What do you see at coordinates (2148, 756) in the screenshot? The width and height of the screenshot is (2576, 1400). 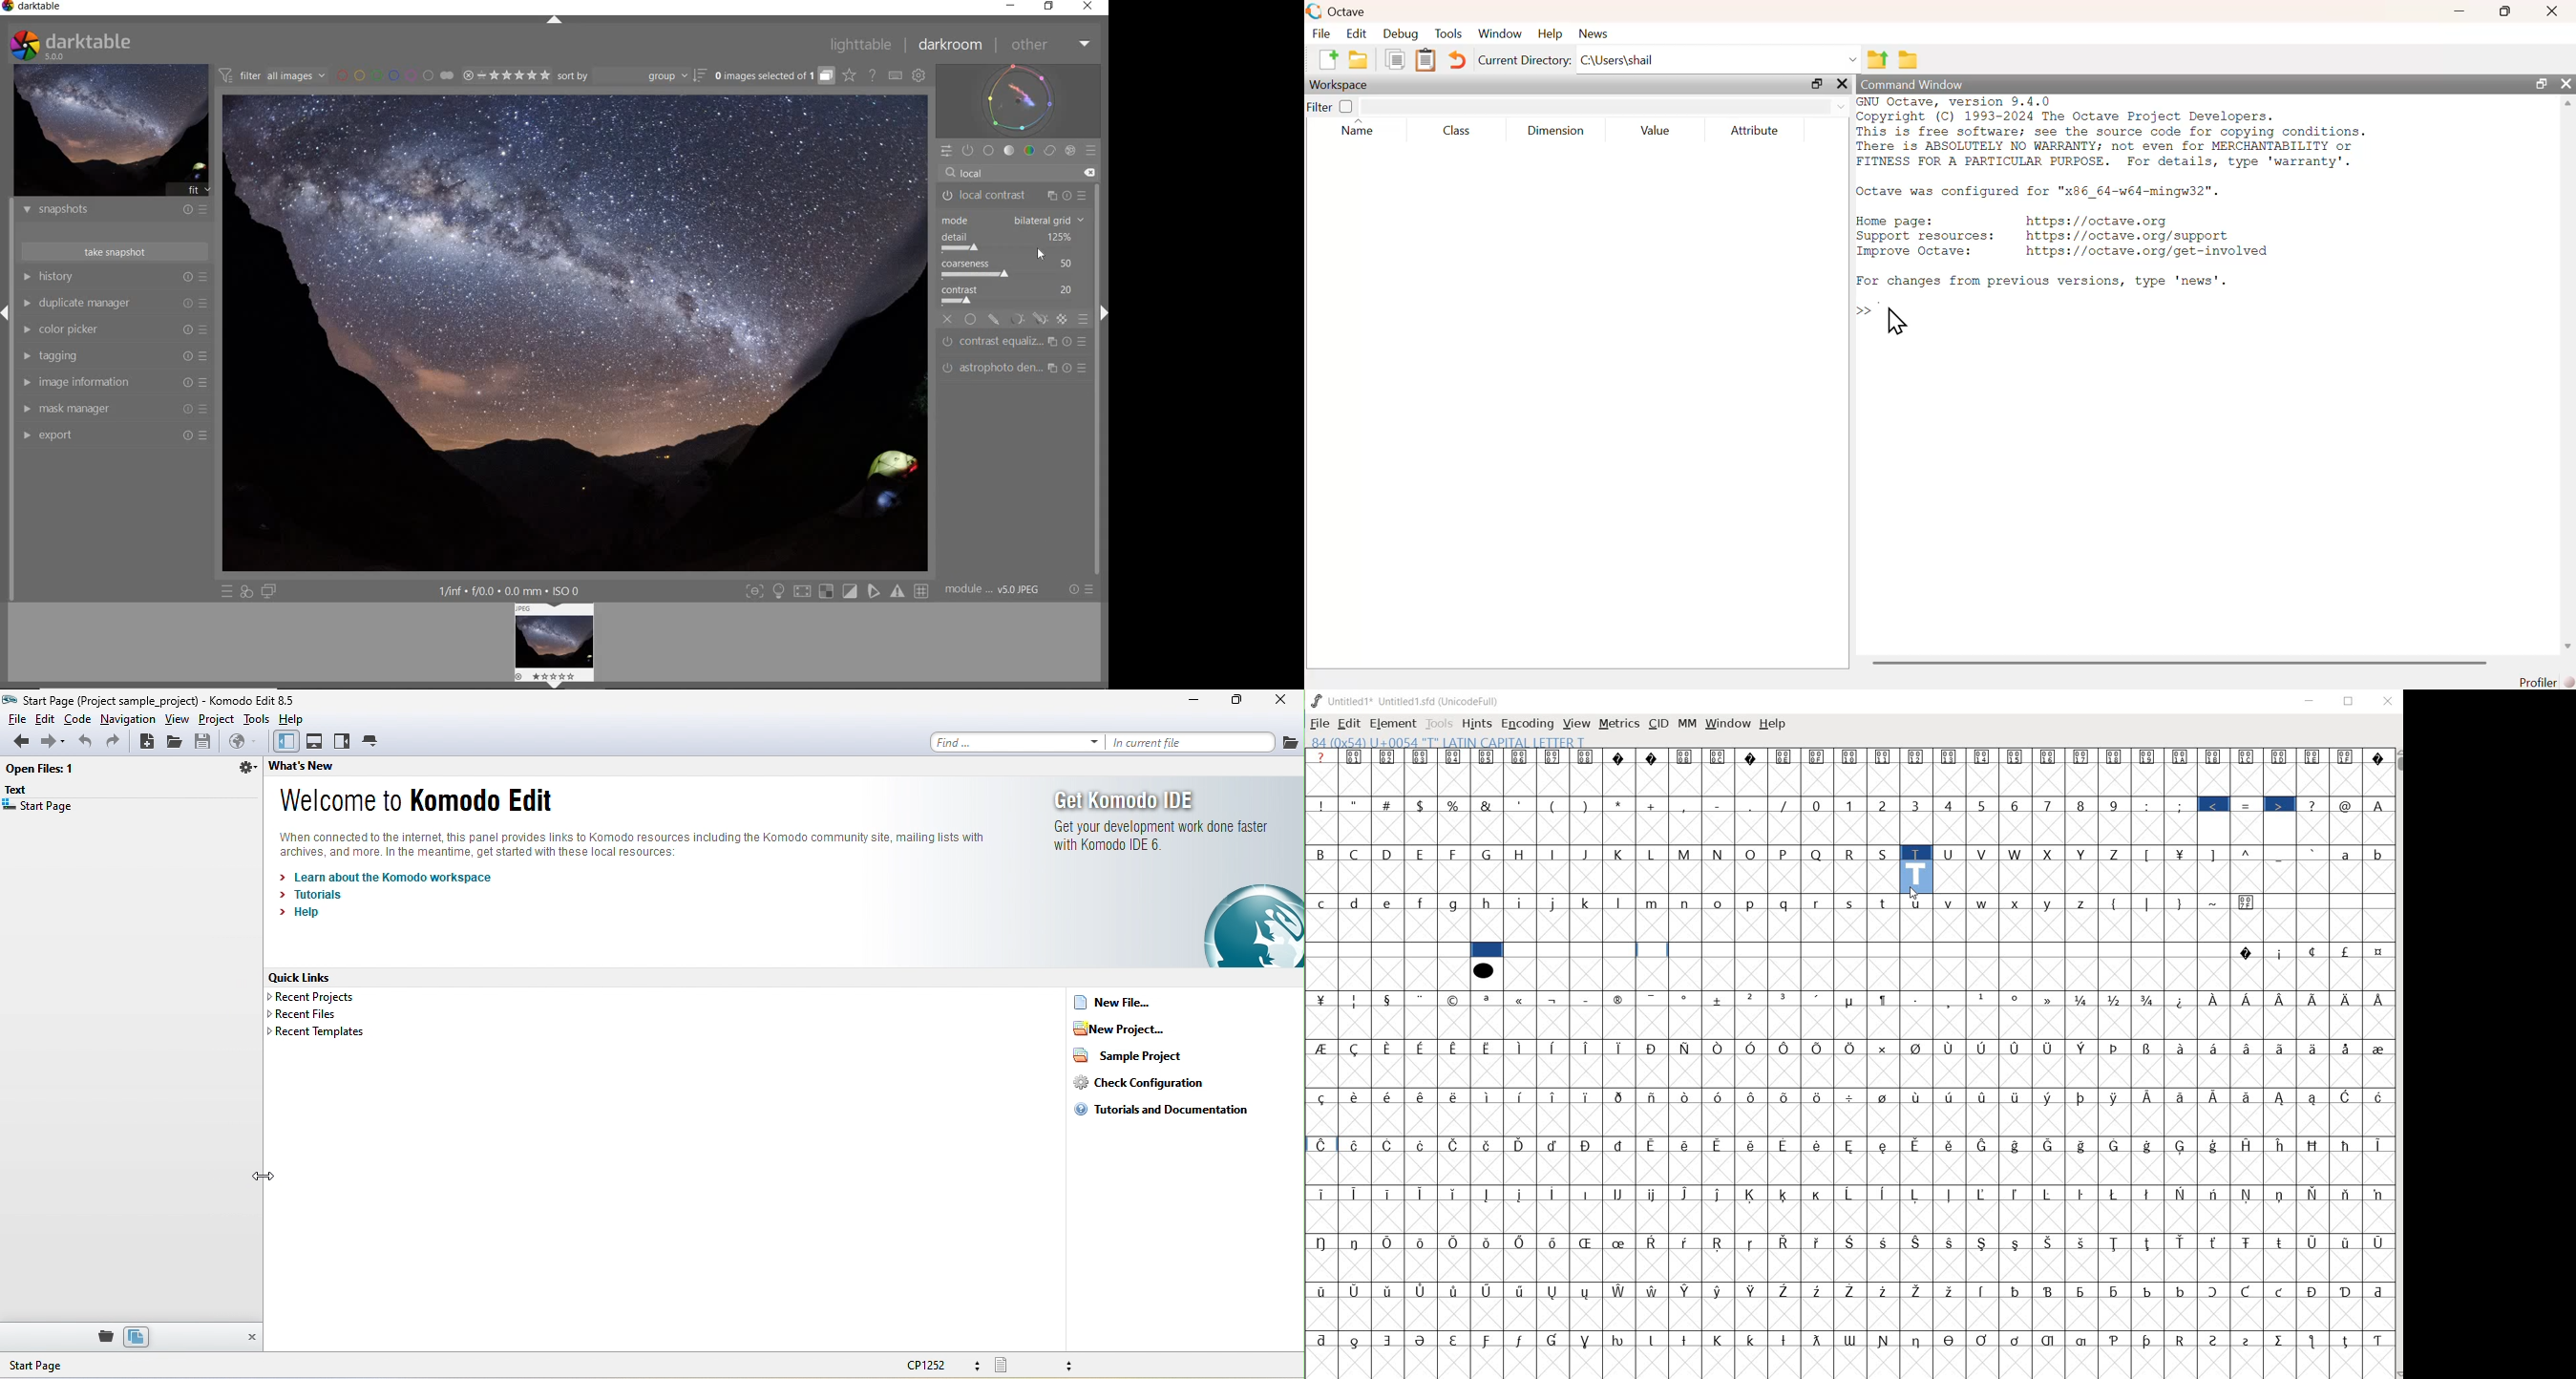 I see `Symbol` at bounding box center [2148, 756].